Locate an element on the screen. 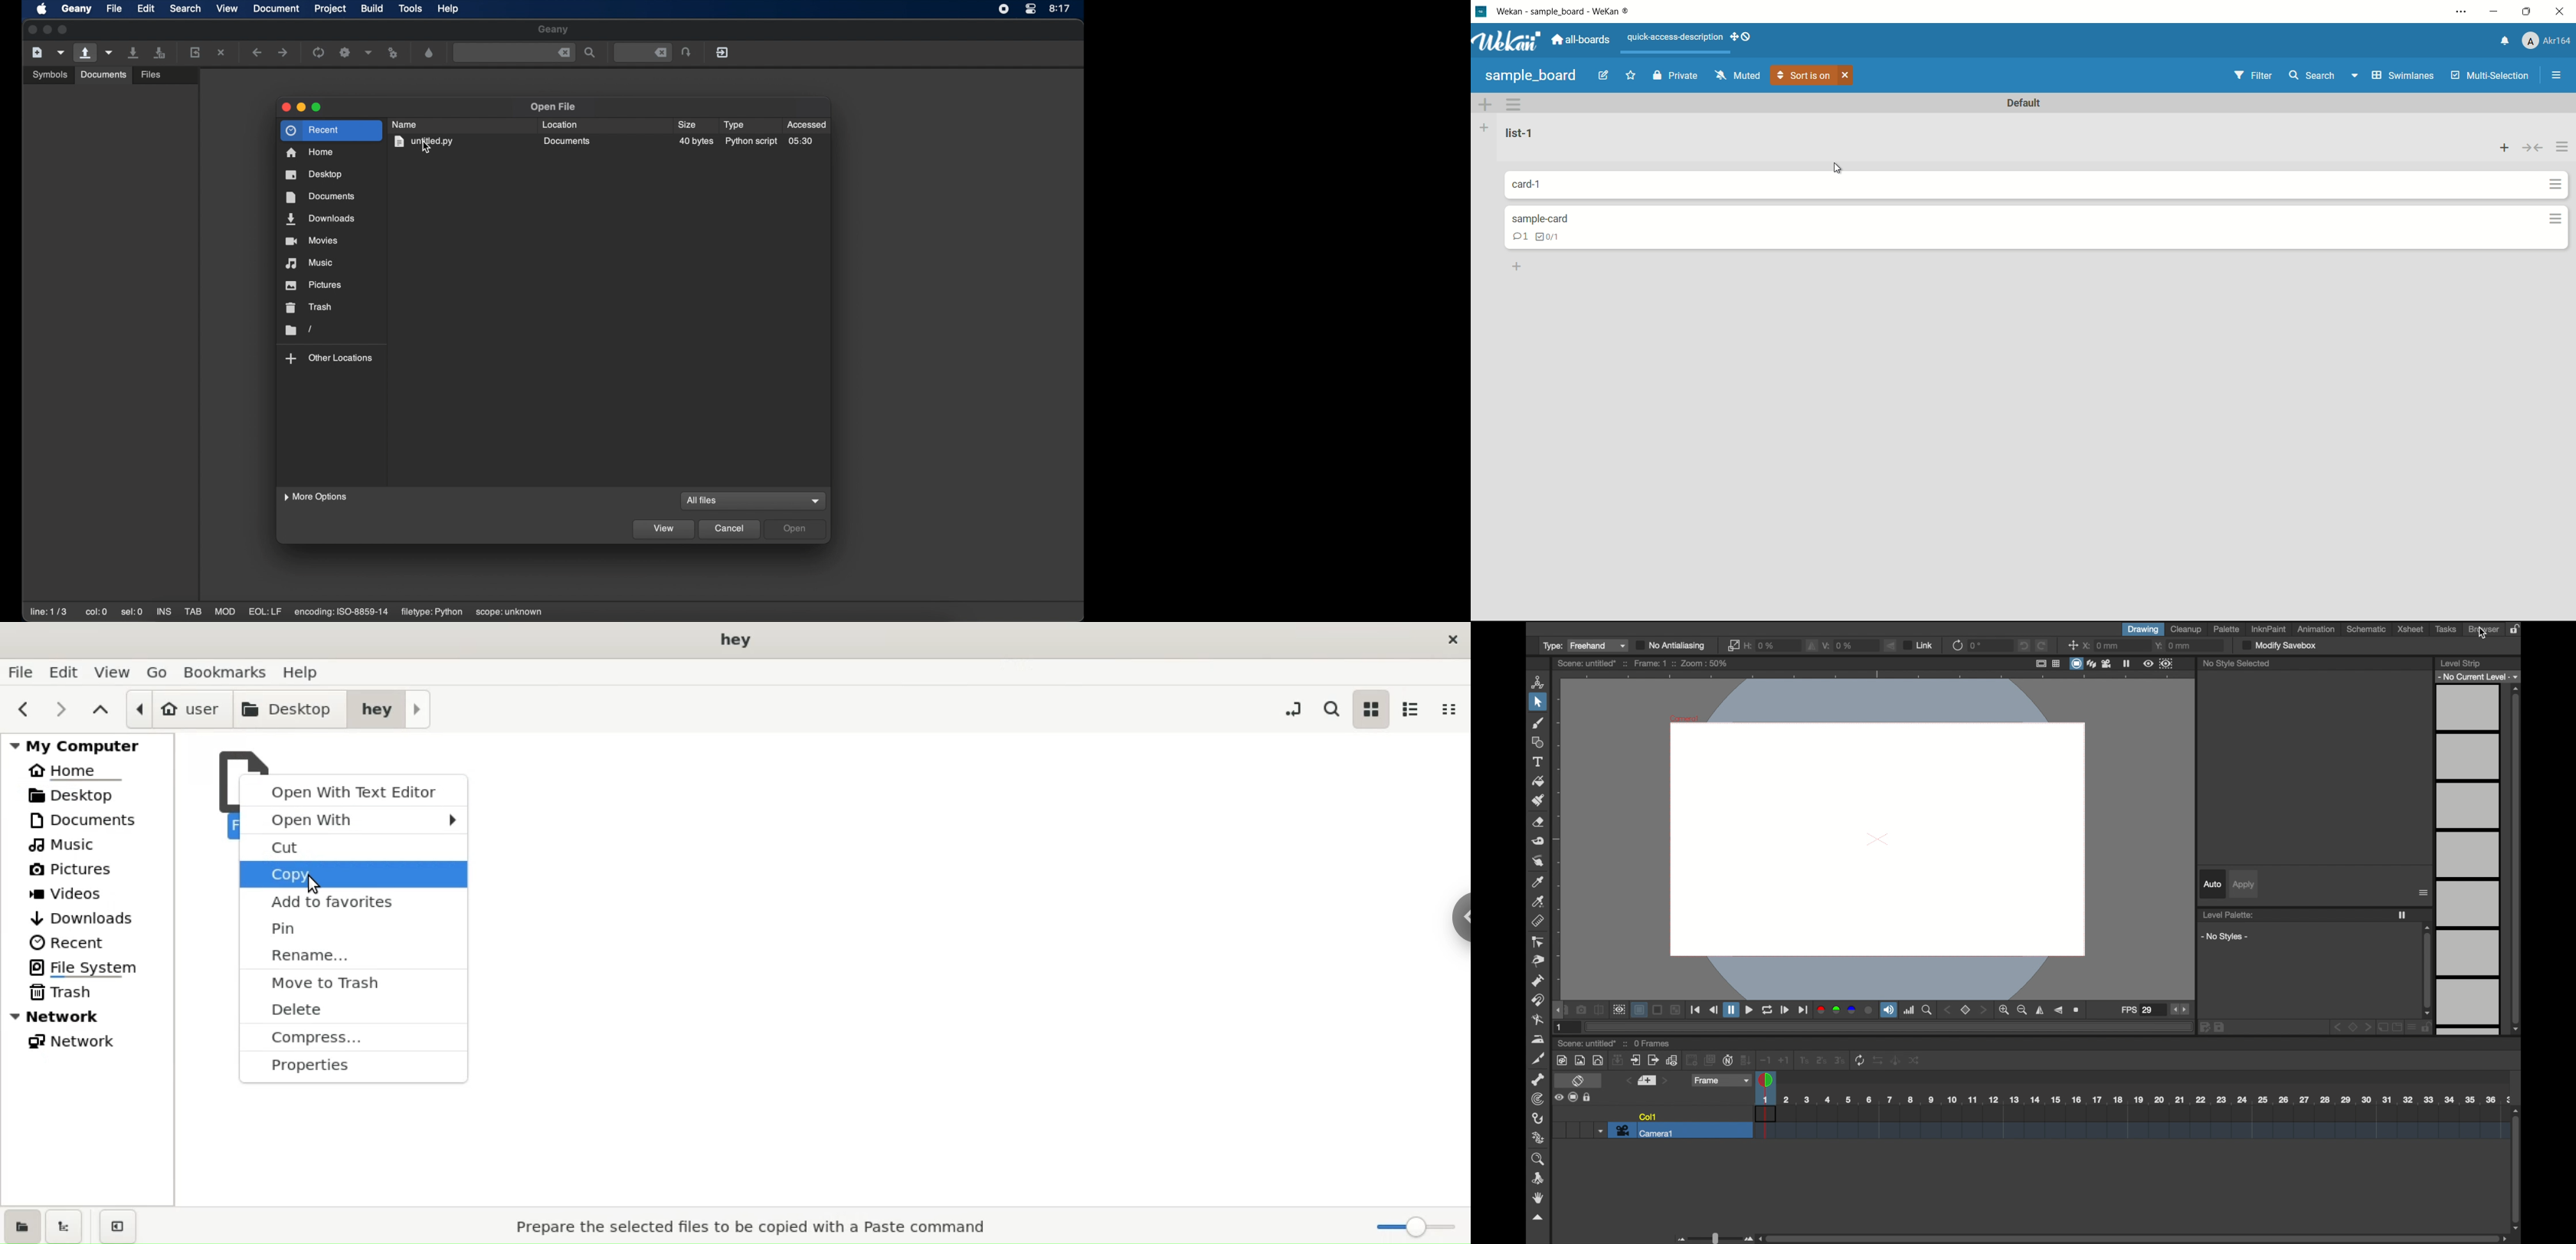 This screenshot has width=2576, height=1260. navigate forward a location is located at coordinates (284, 52).